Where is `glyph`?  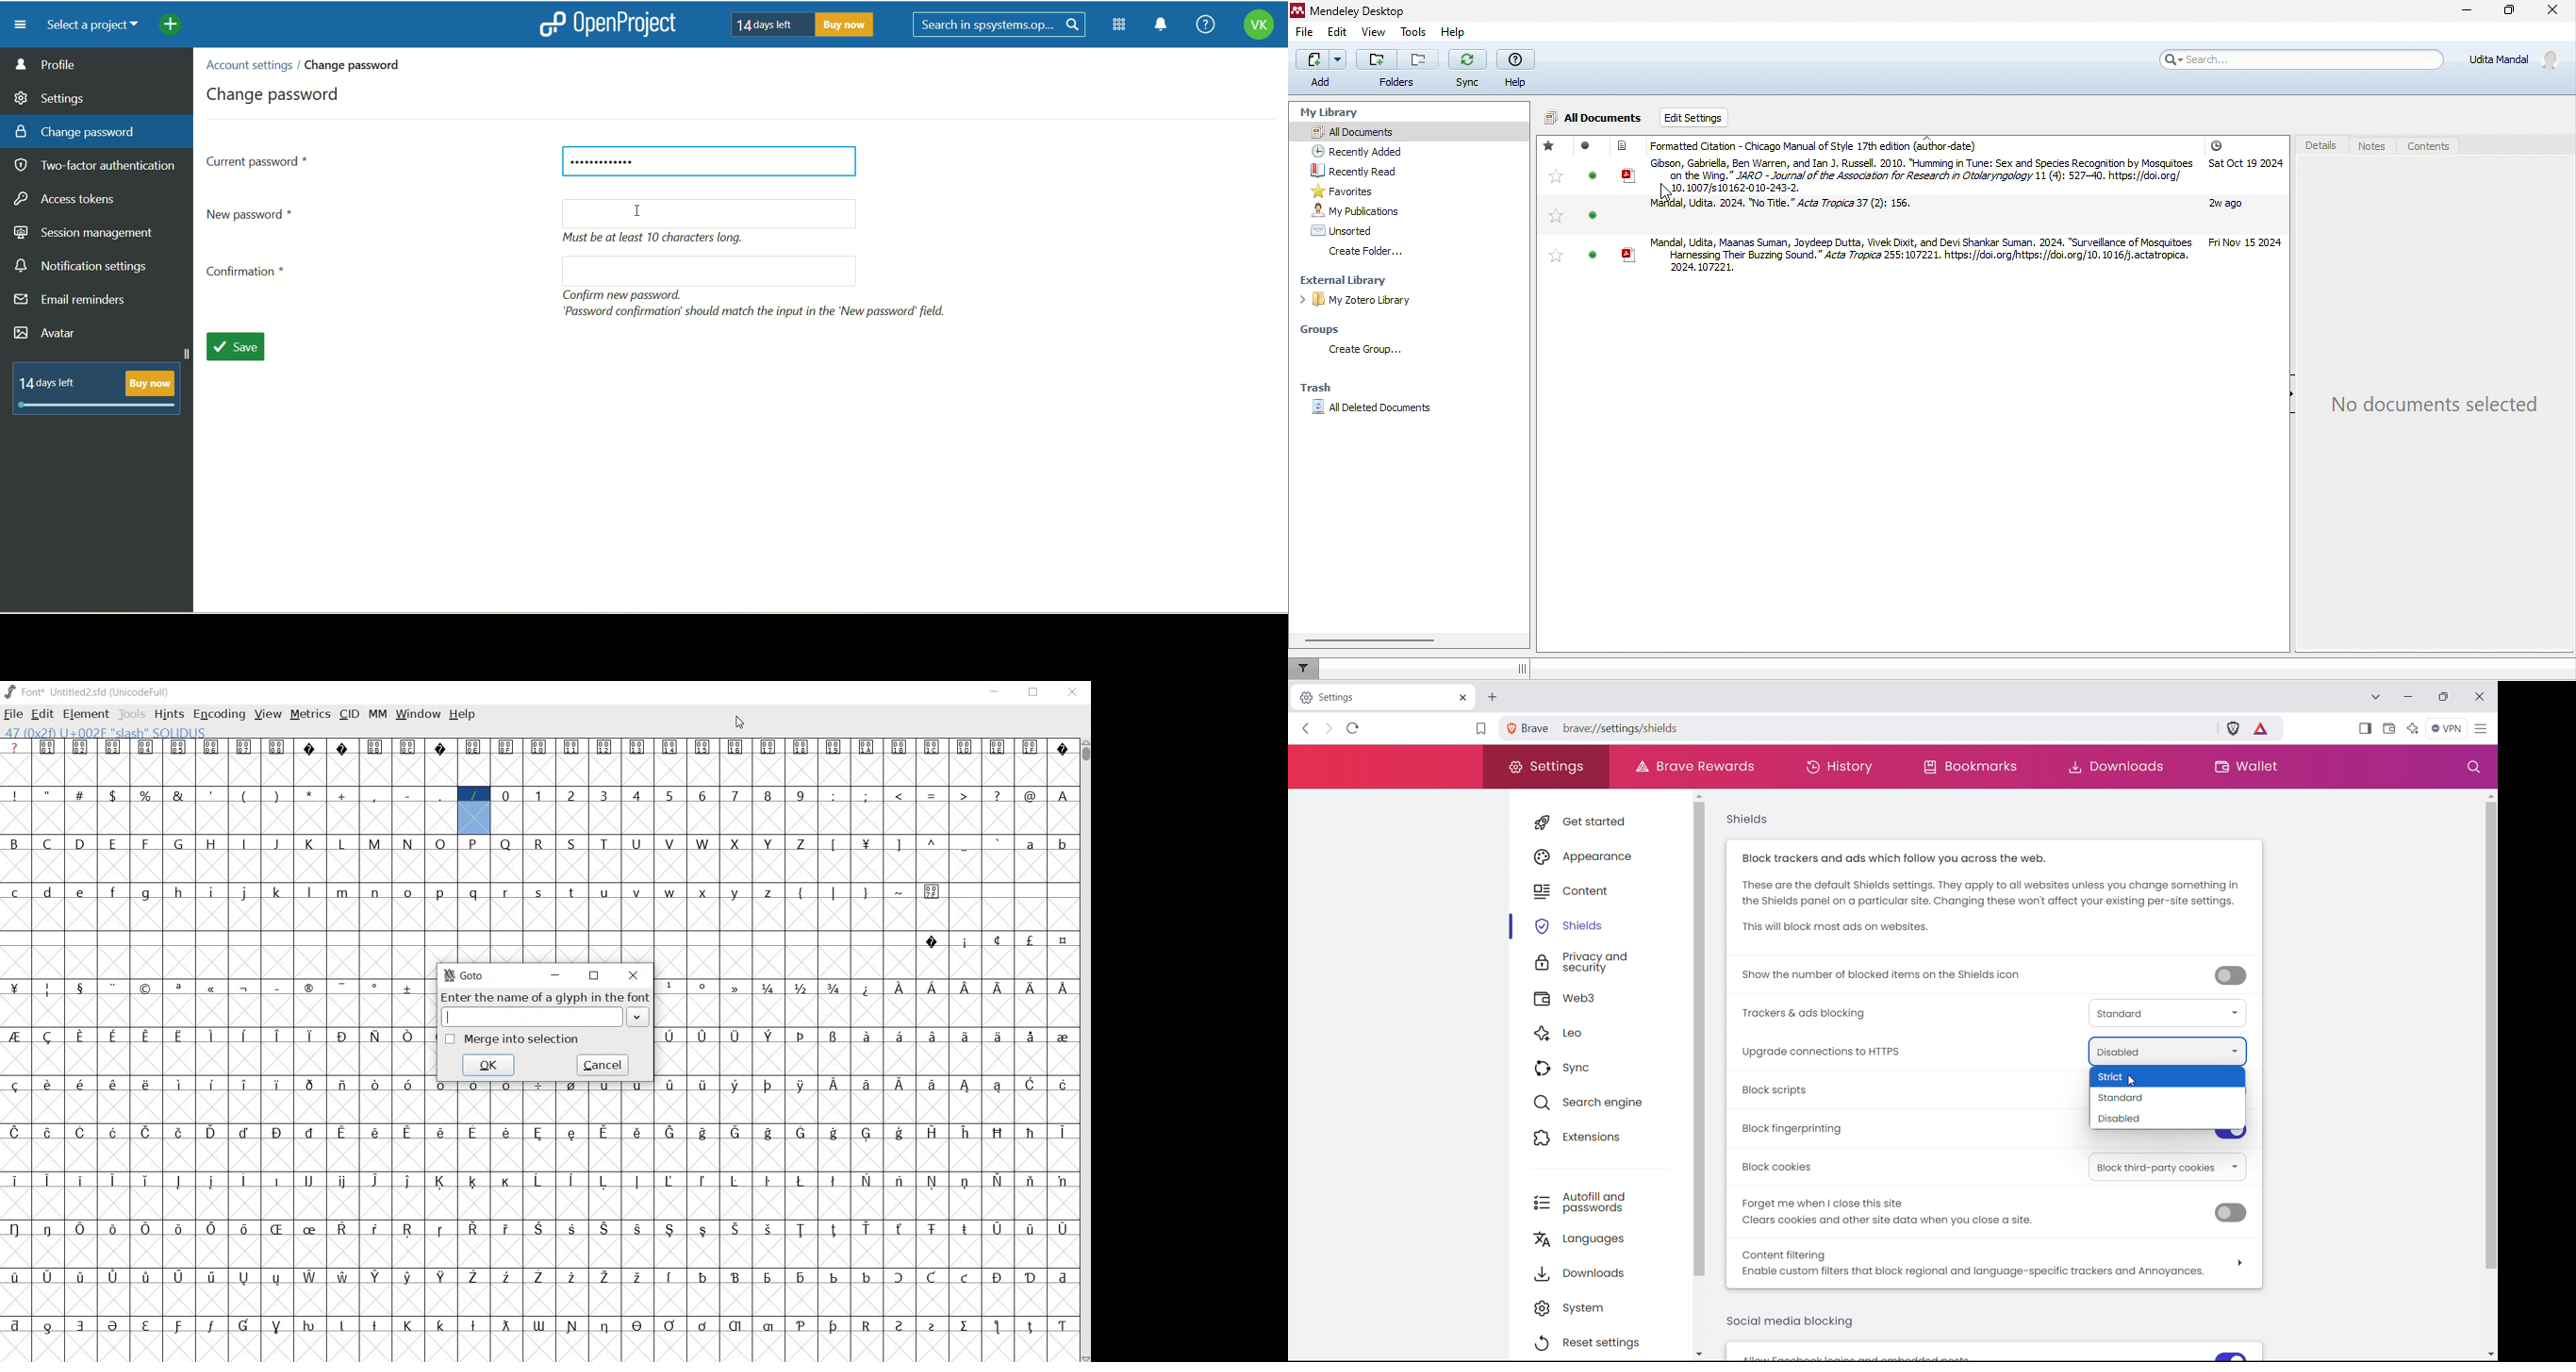 glyph is located at coordinates (802, 1278).